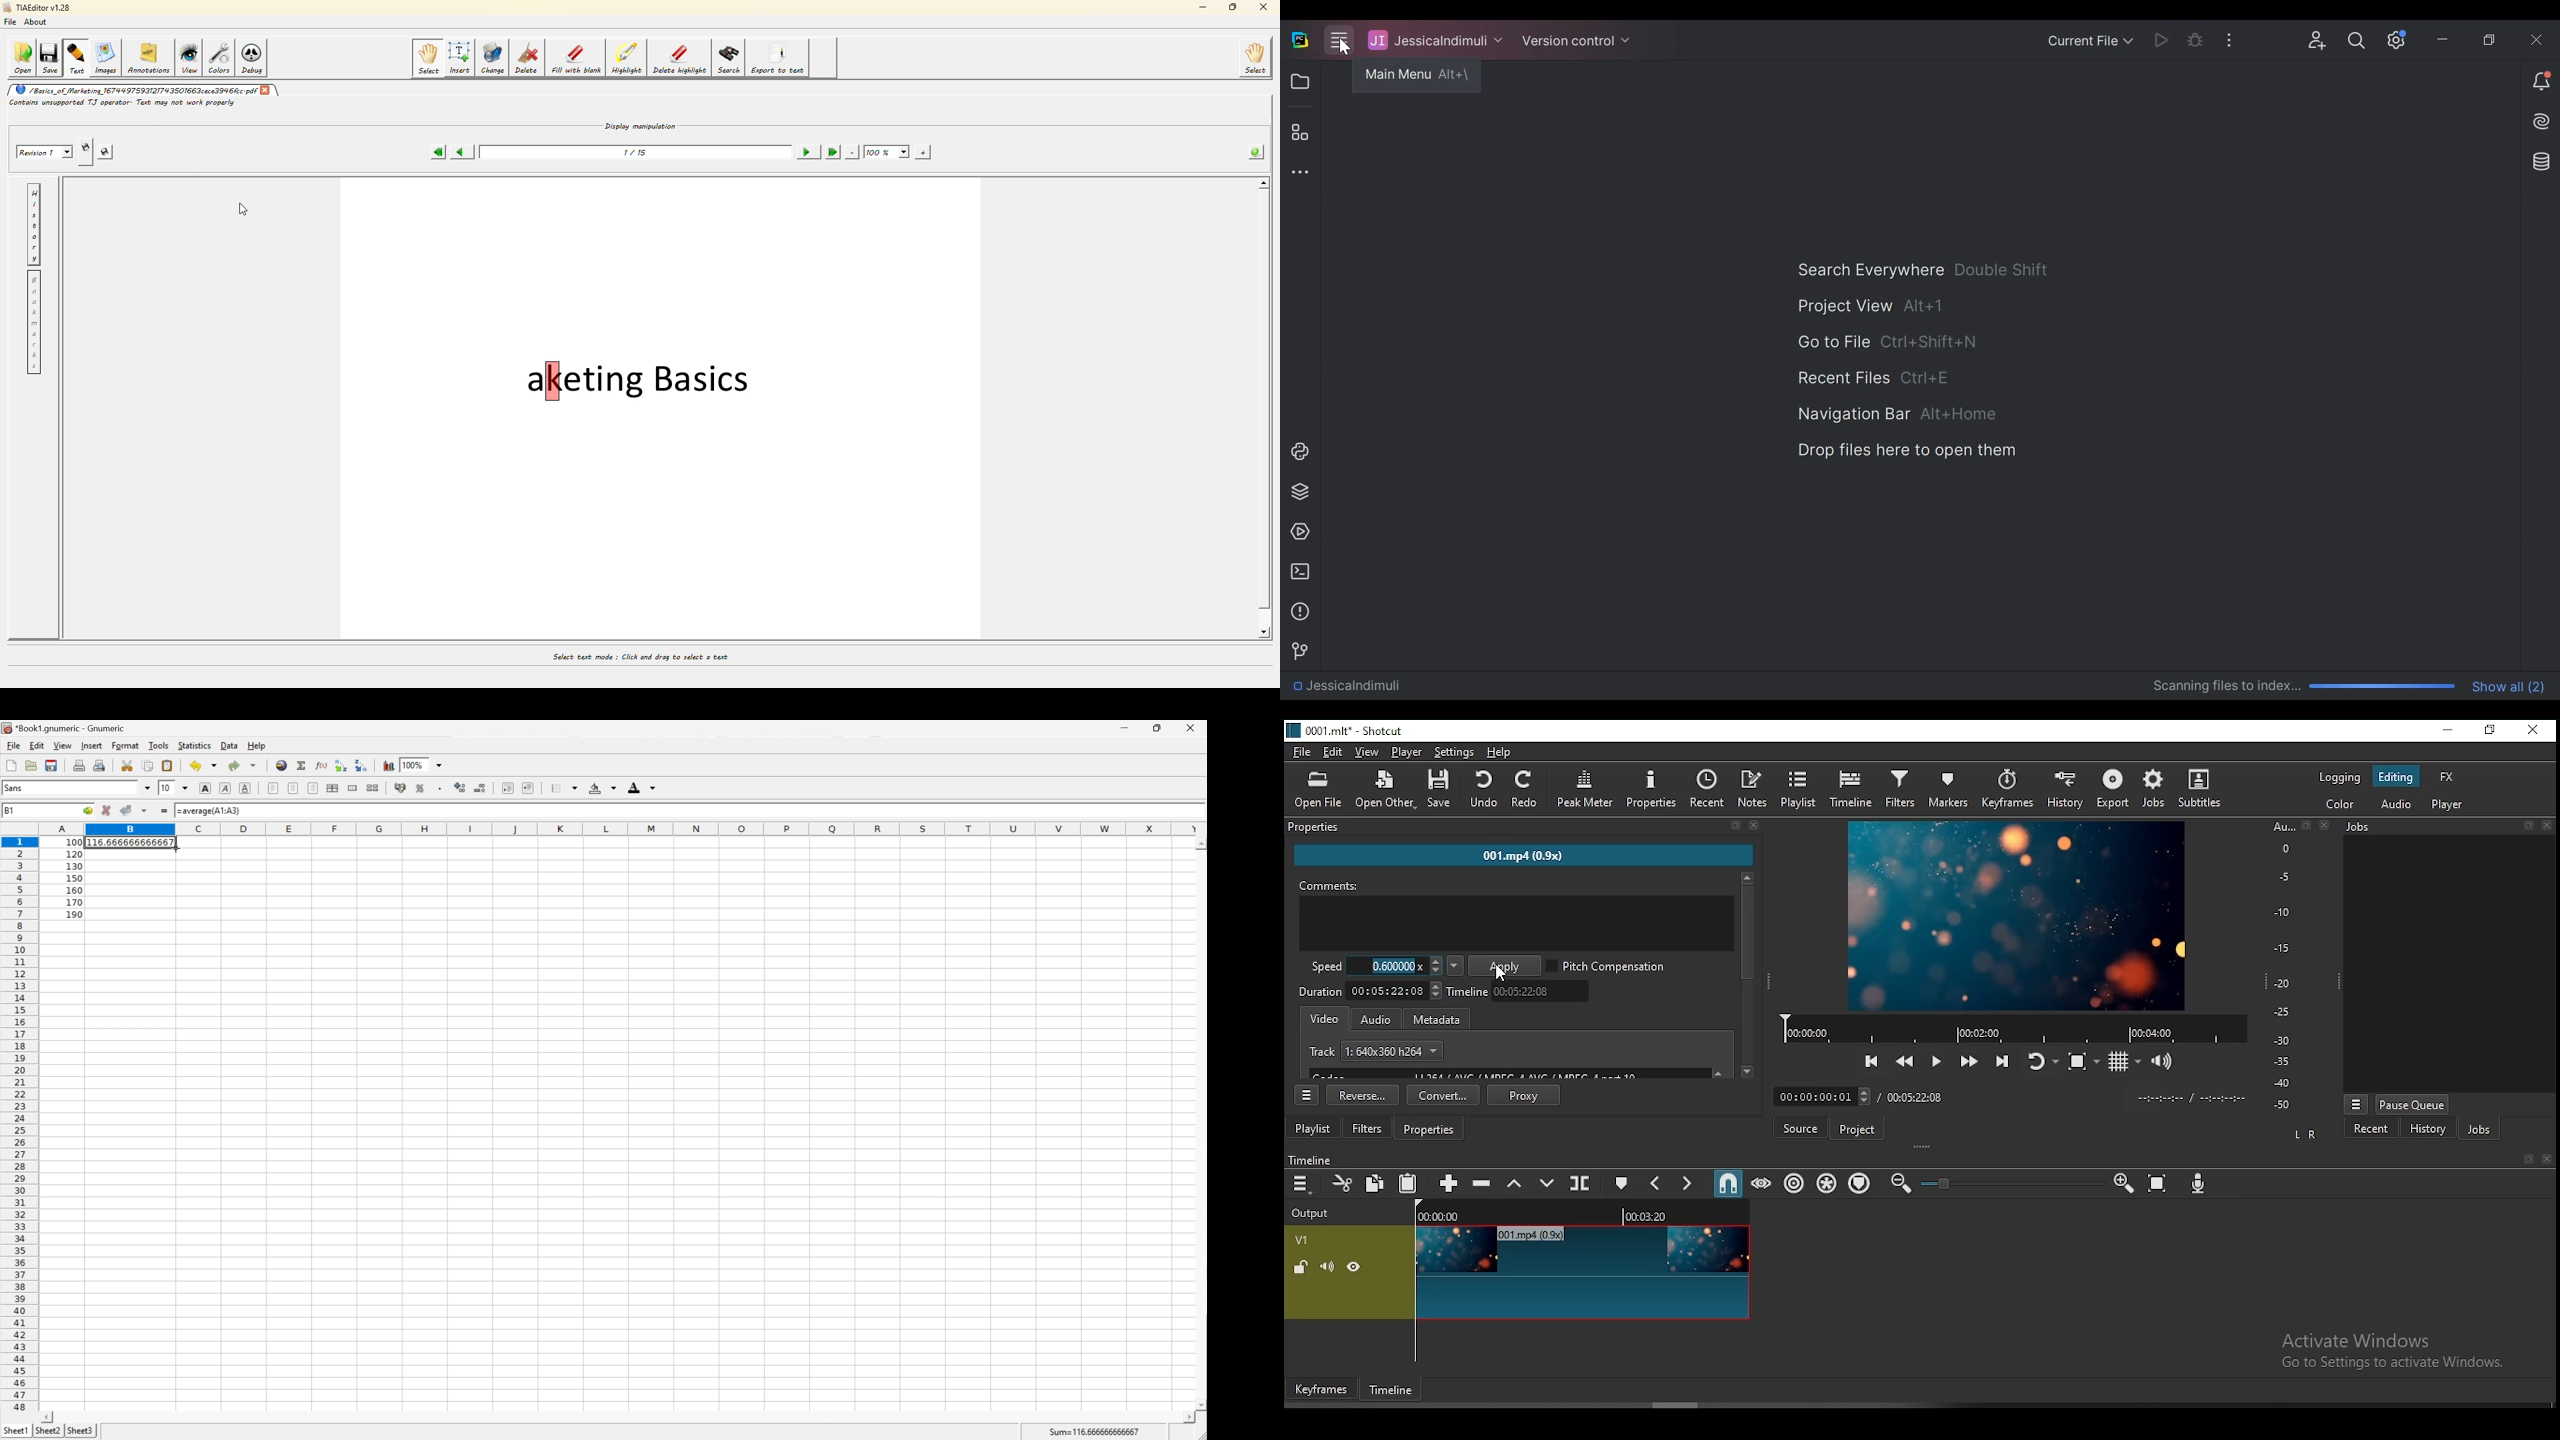 The image size is (2576, 1456). Describe the element at coordinates (2306, 825) in the screenshot. I see `Detach` at that location.